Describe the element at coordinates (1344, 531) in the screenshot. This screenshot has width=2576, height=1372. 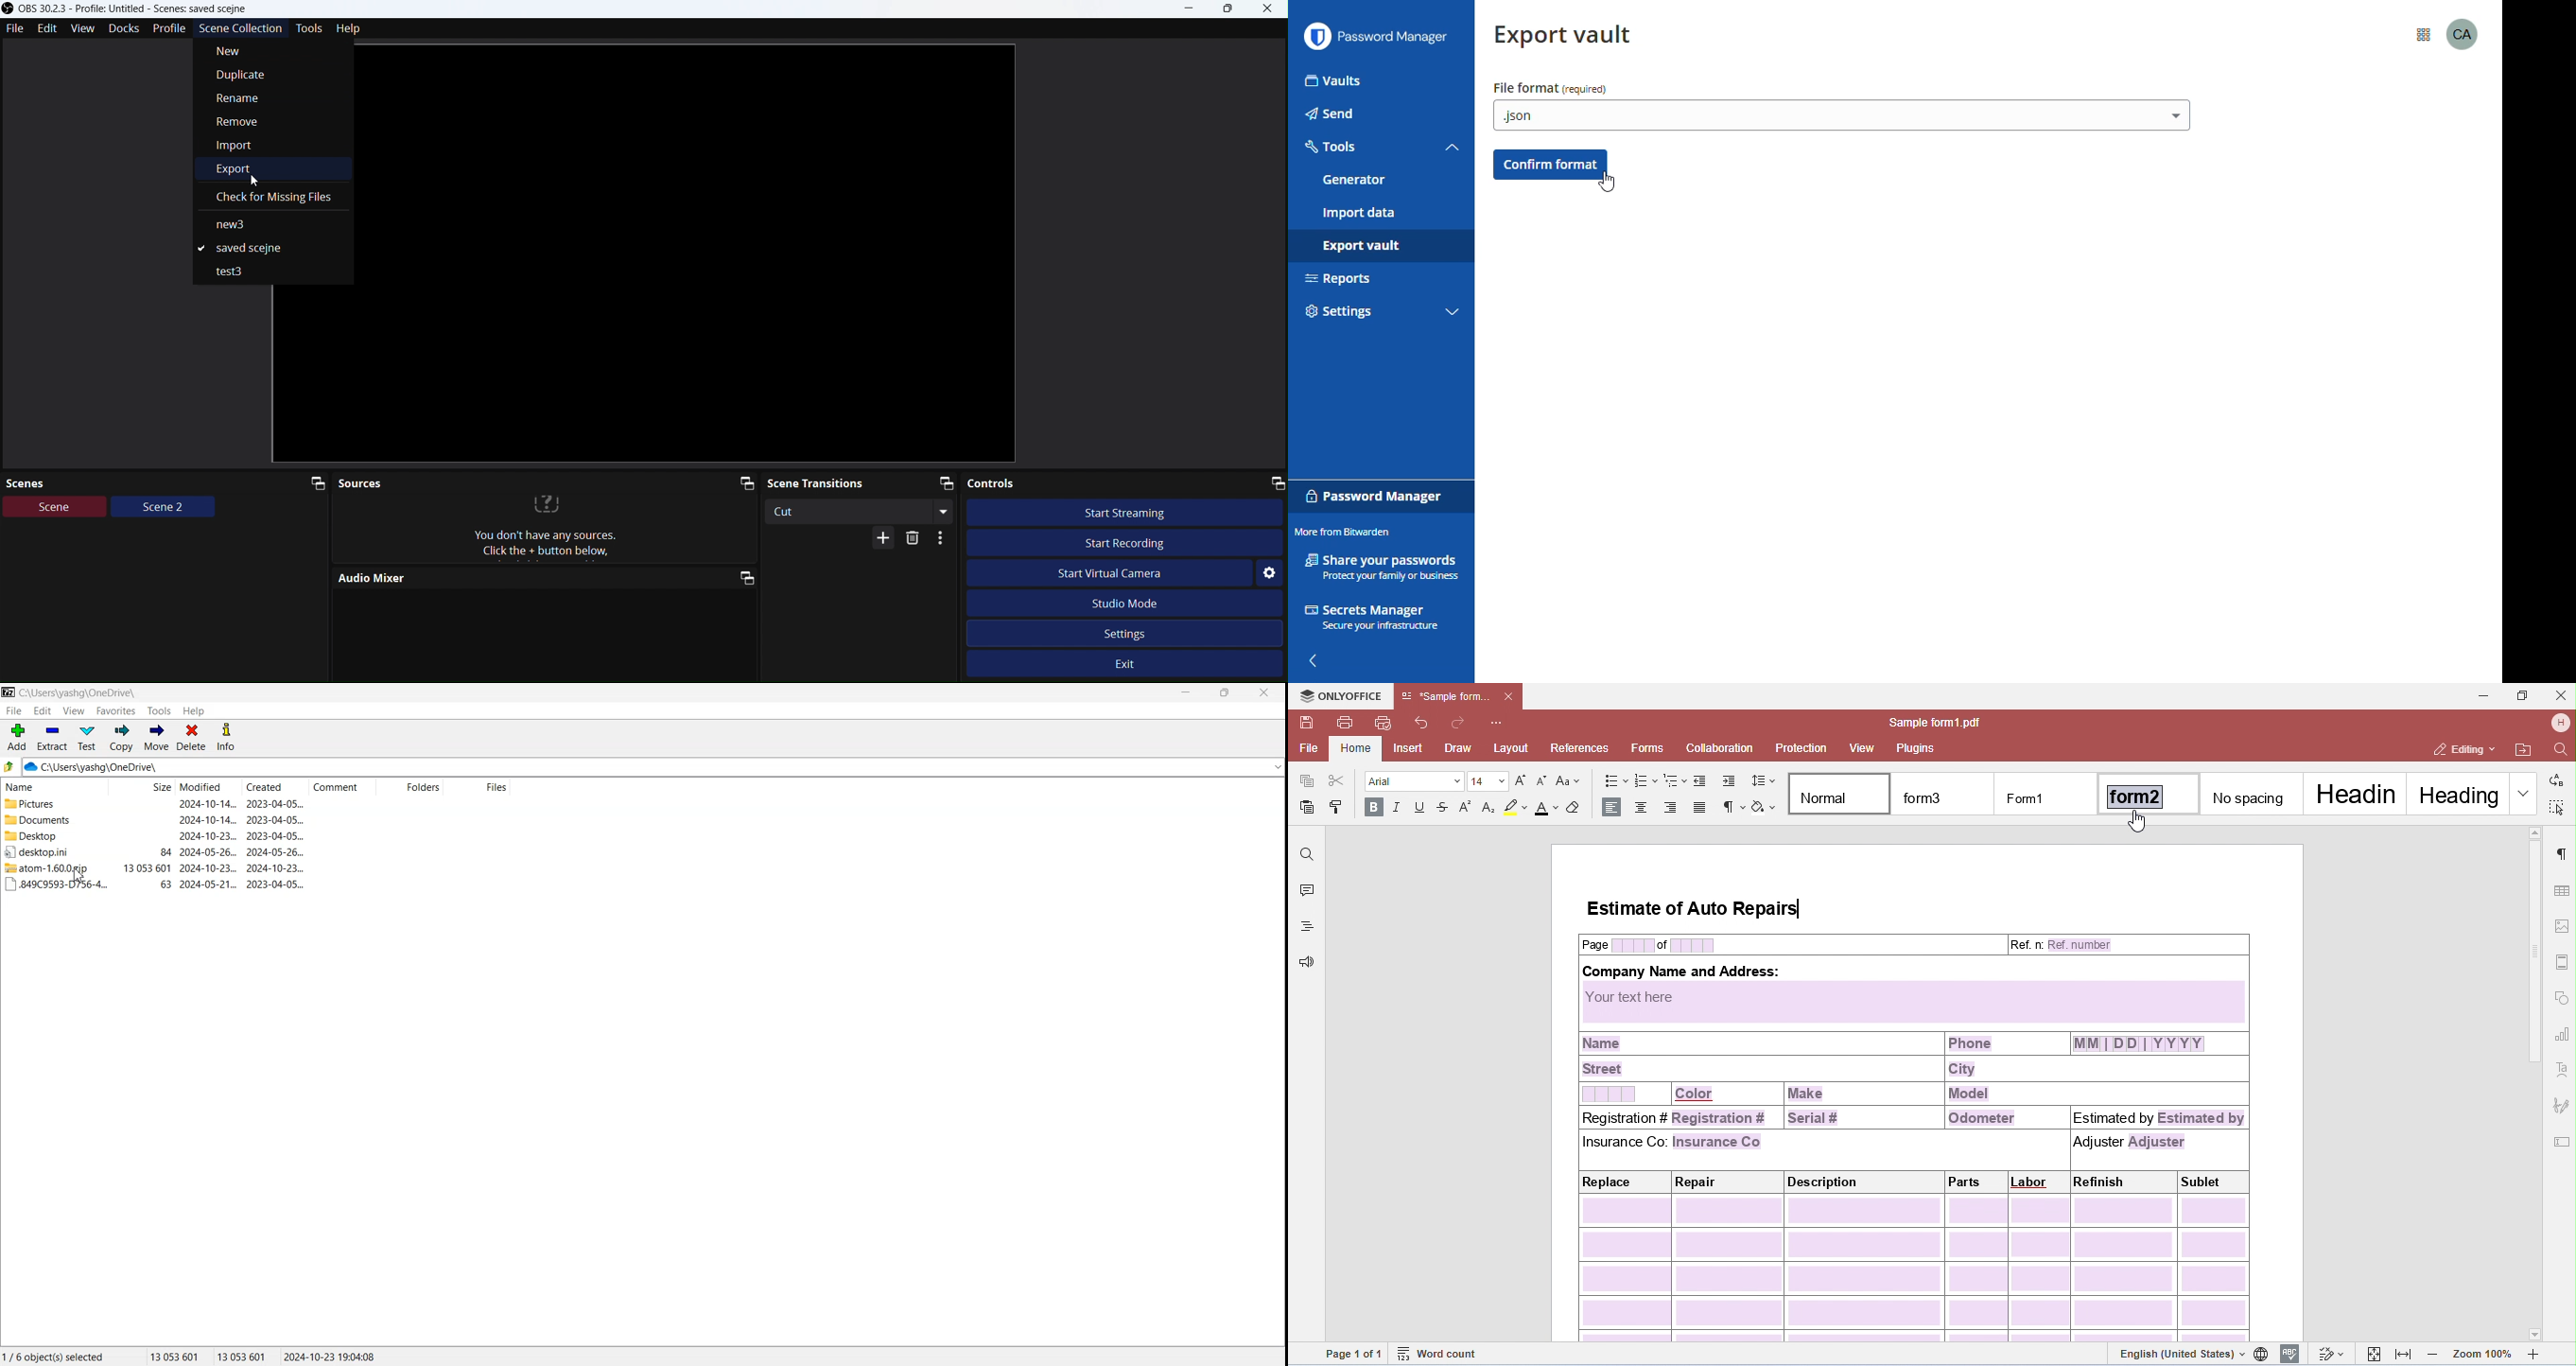
I see `more from bitwarden` at that location.